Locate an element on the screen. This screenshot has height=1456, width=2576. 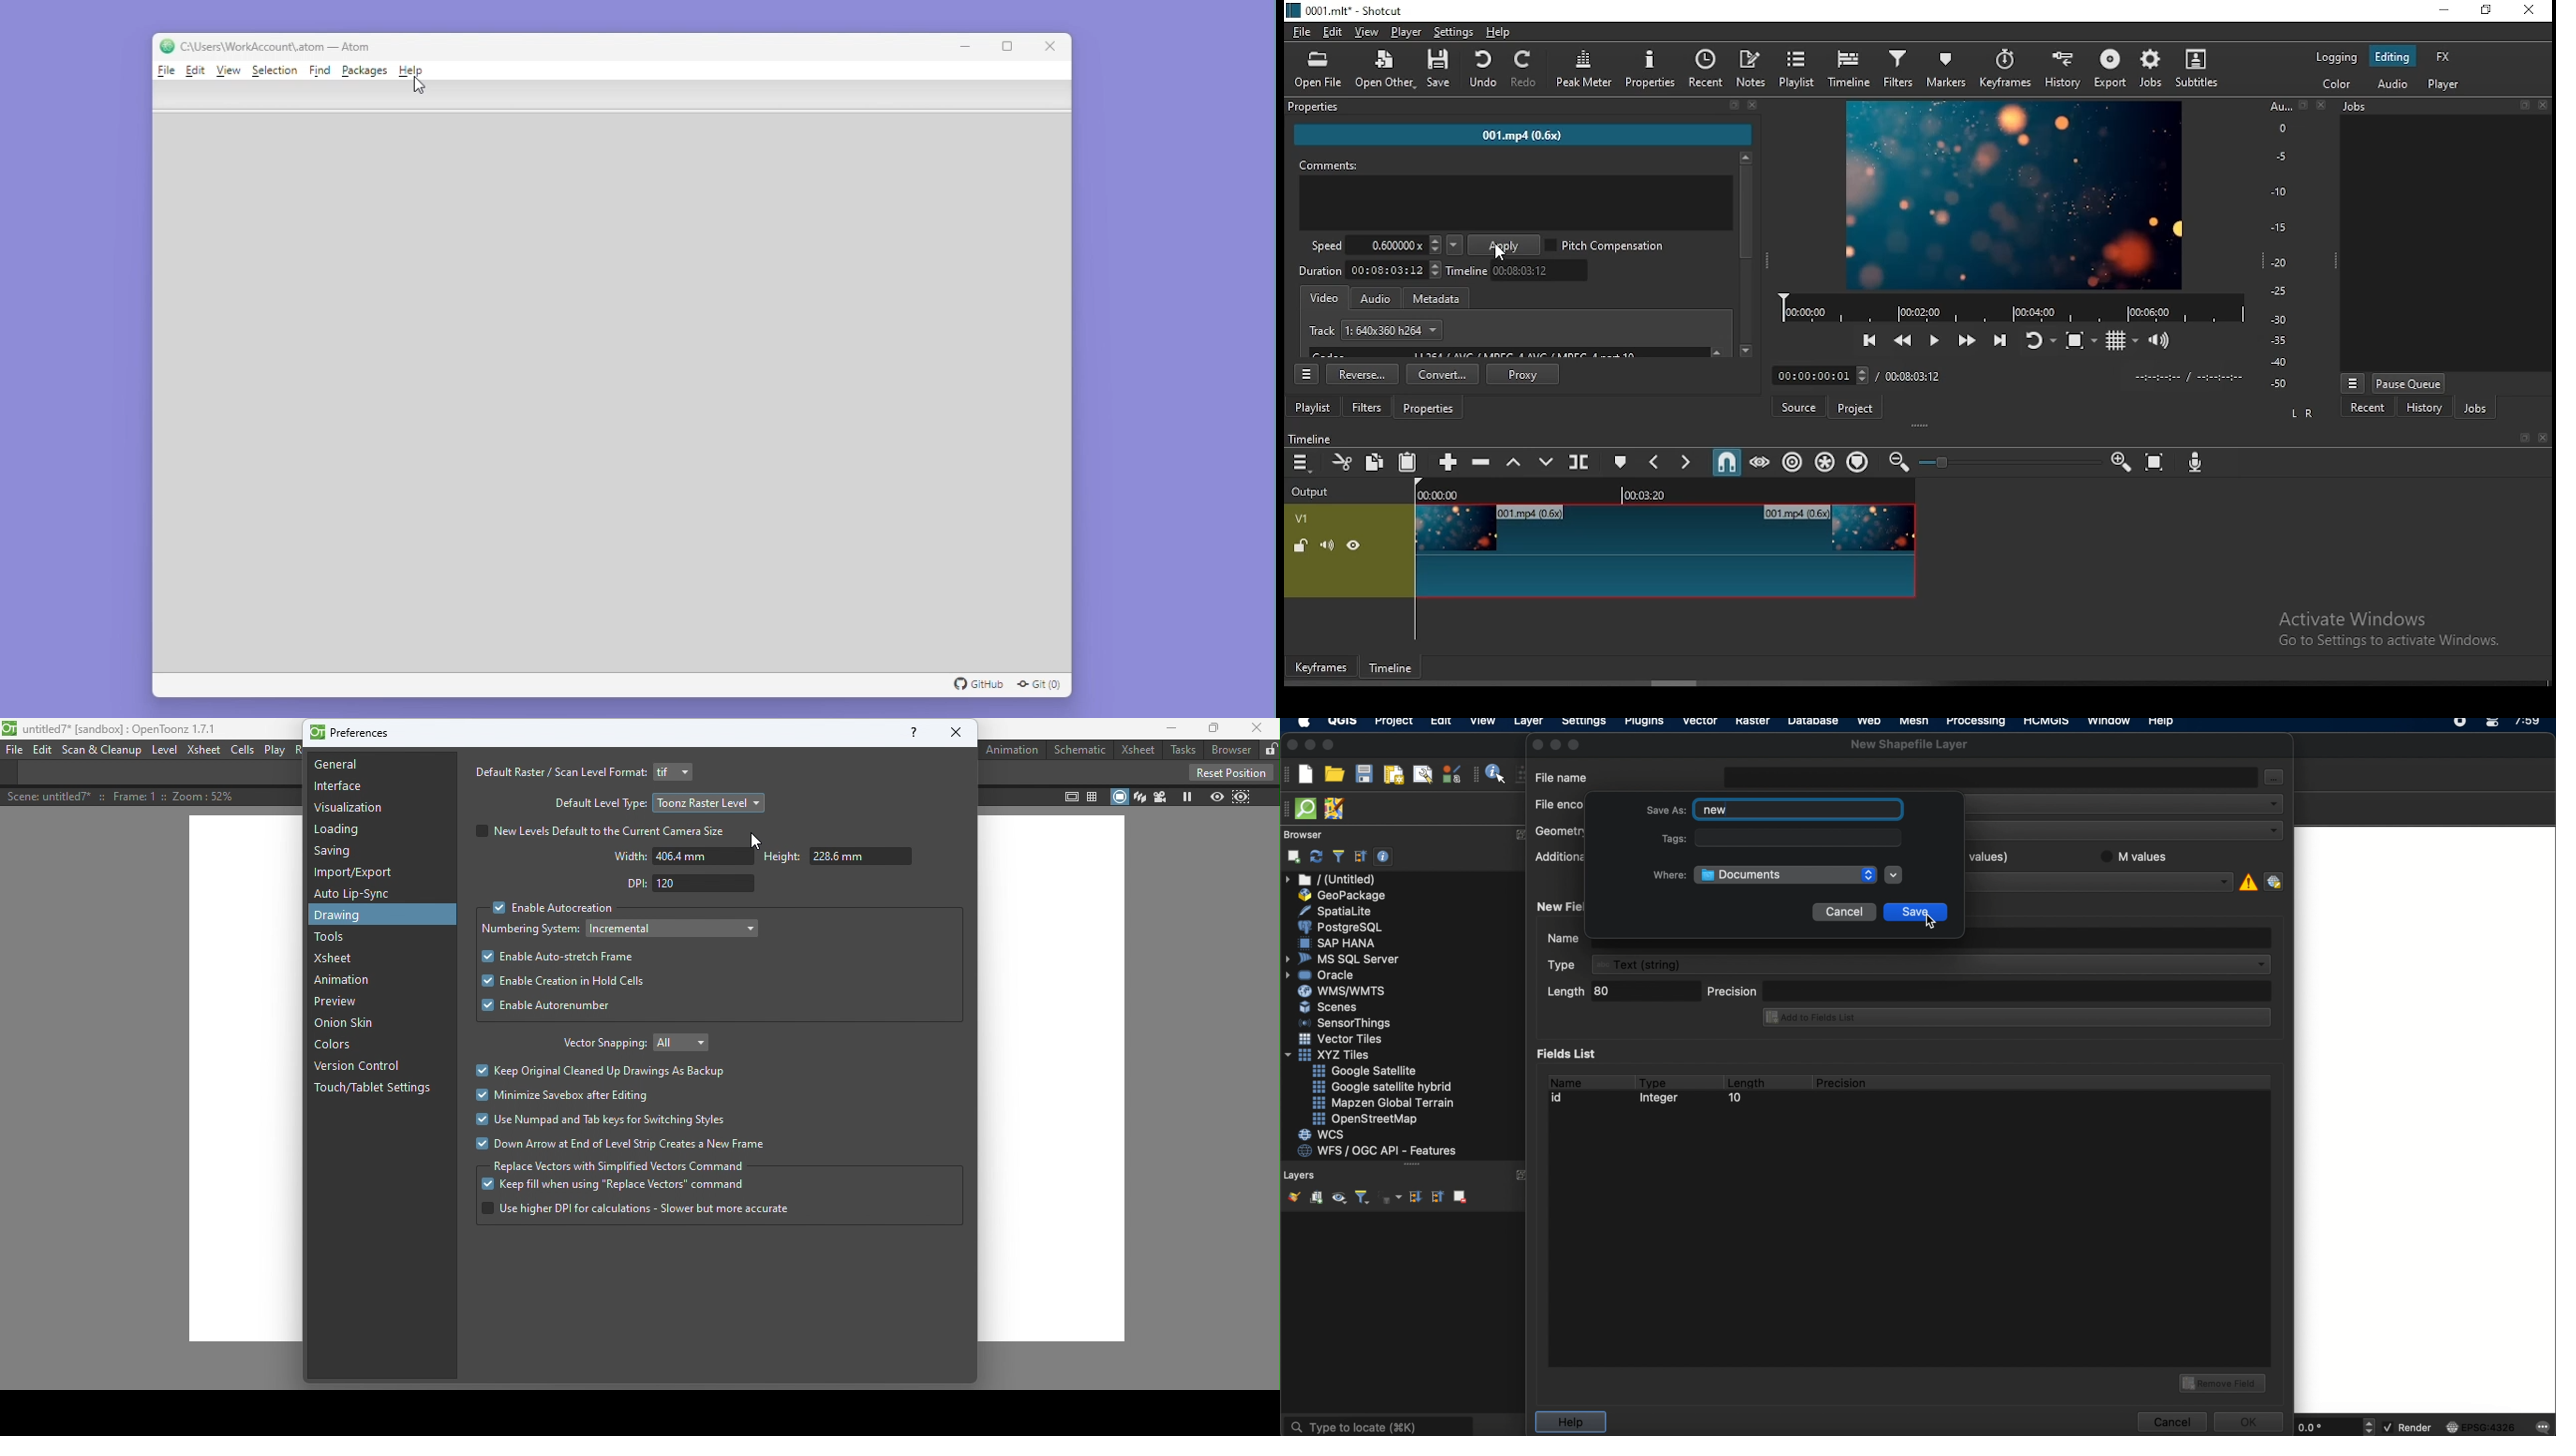
ripple delete is located at coordinates (1486, 465).